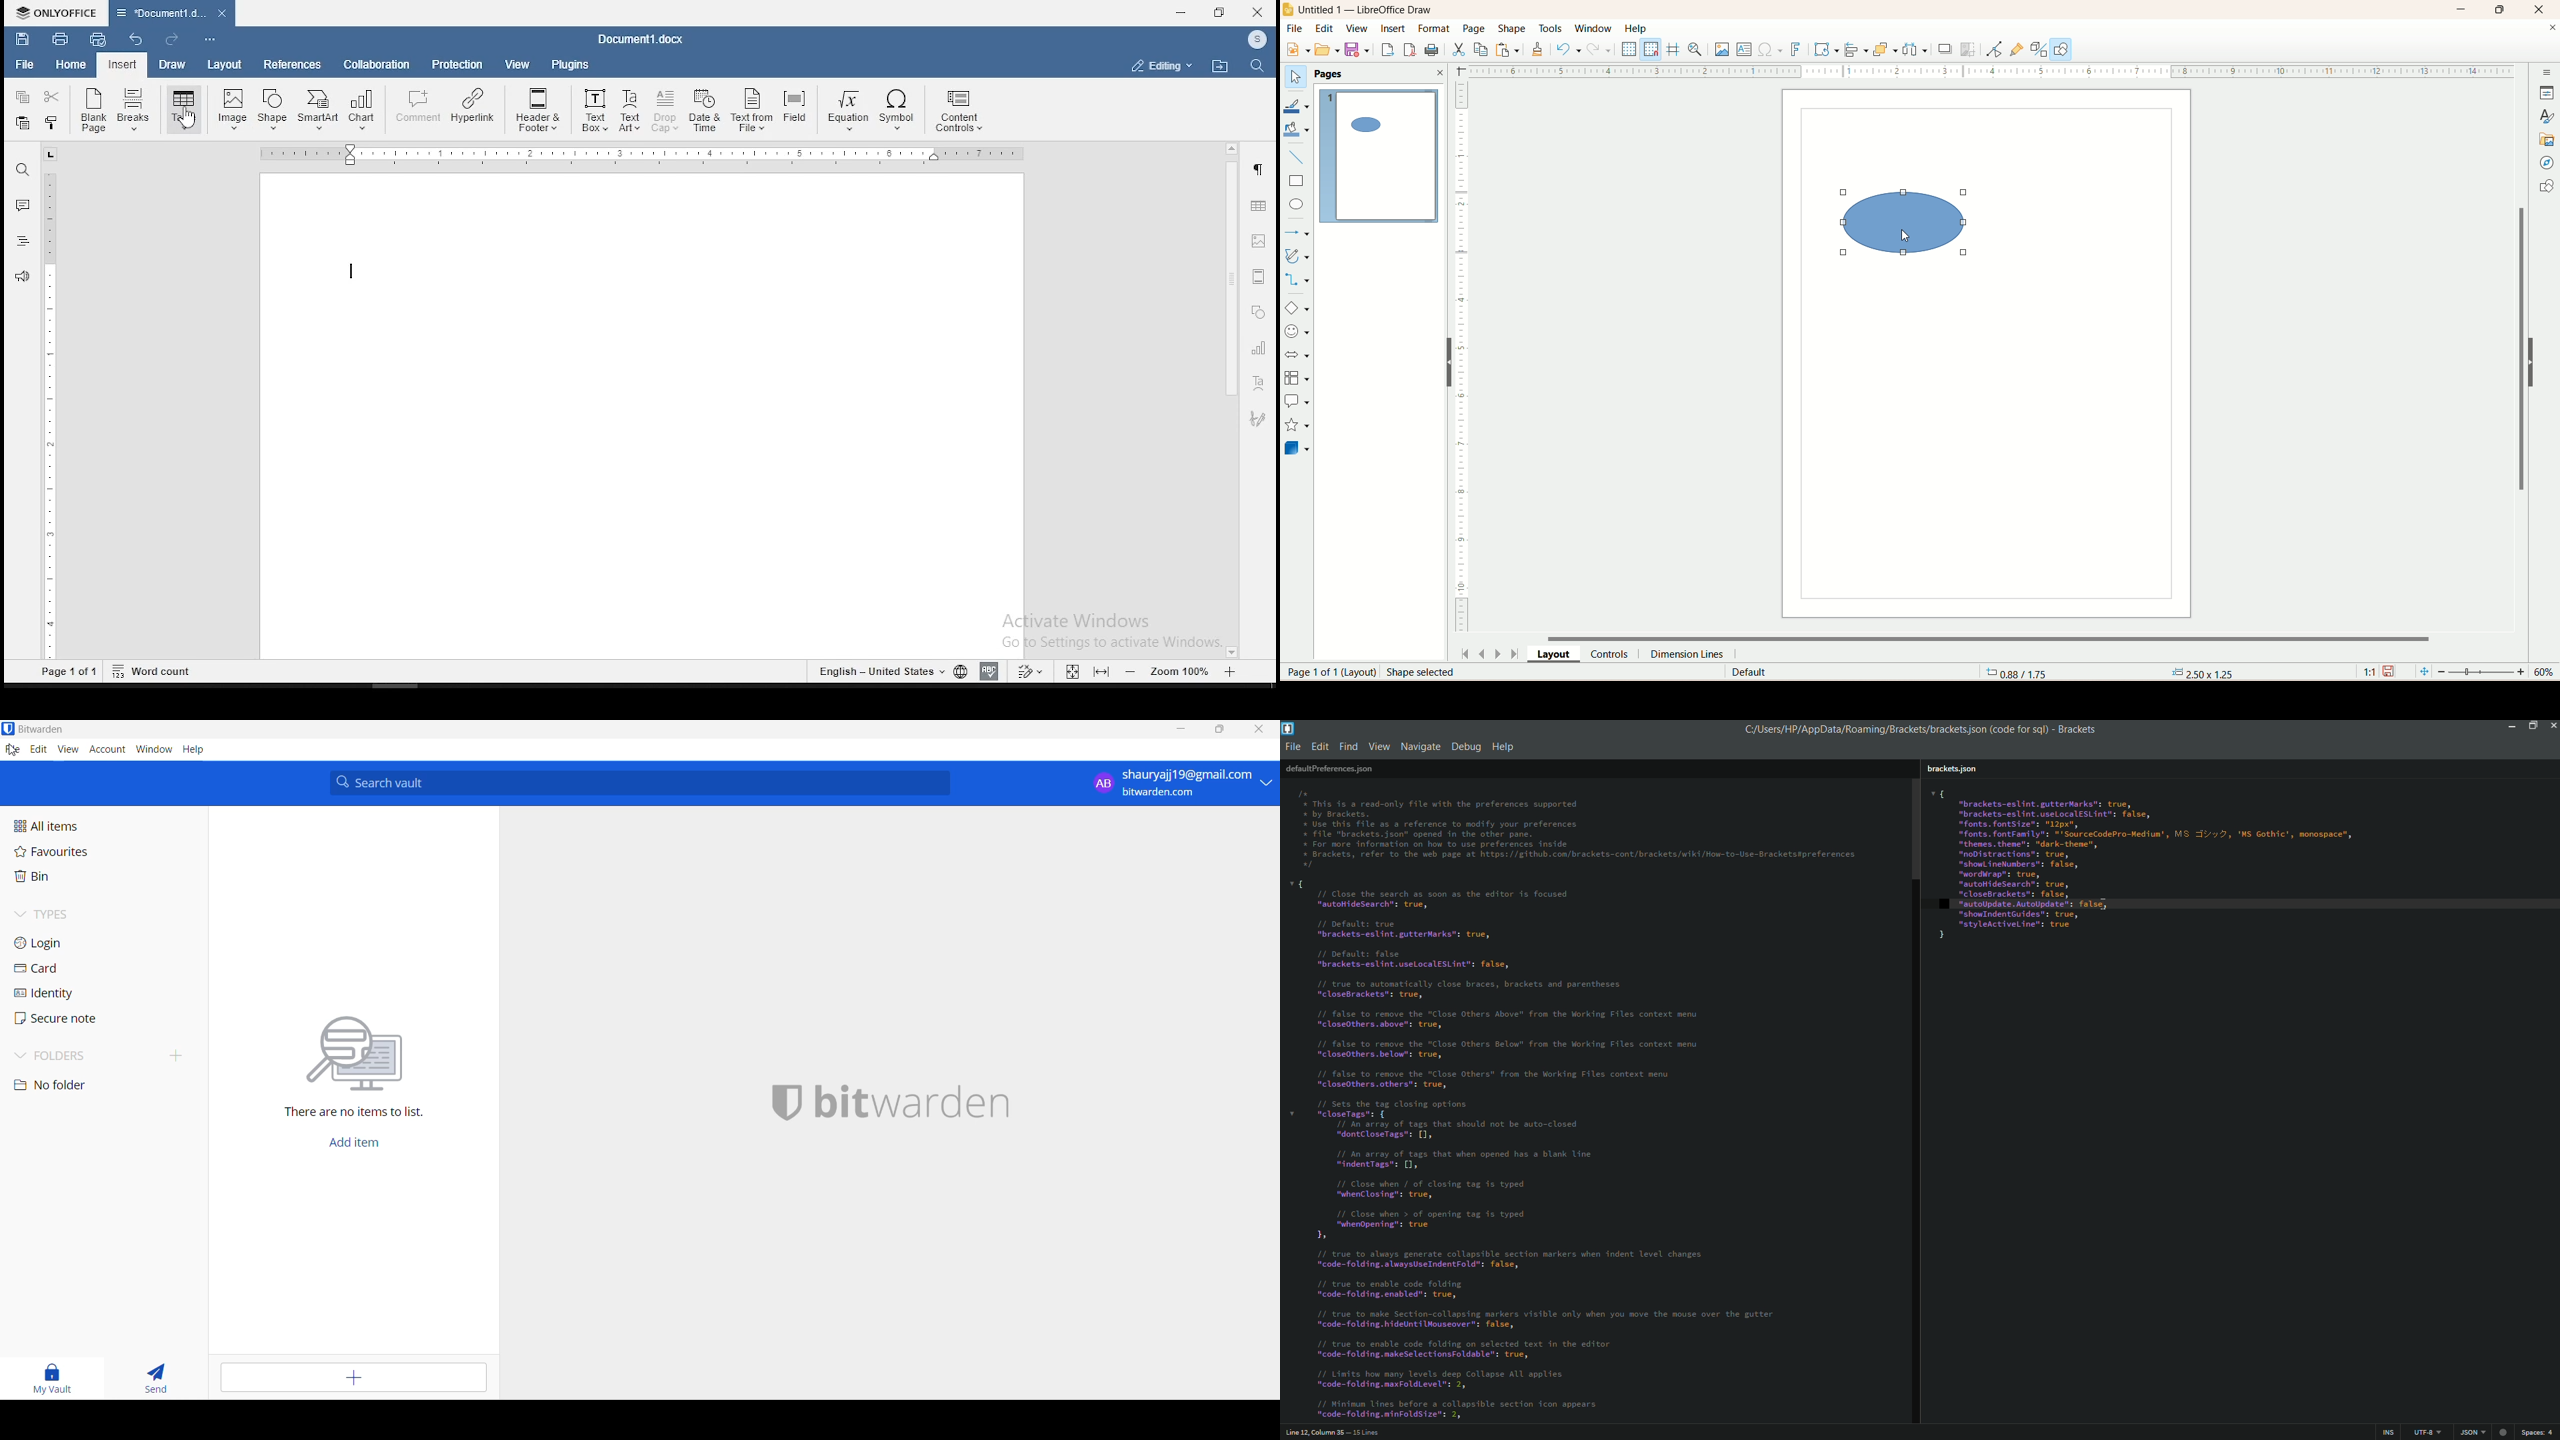 This screenshot has width=2576, height=1456. Describe the element at coordinates (1298, 103) in the screenshot. I see `line color` at that location.